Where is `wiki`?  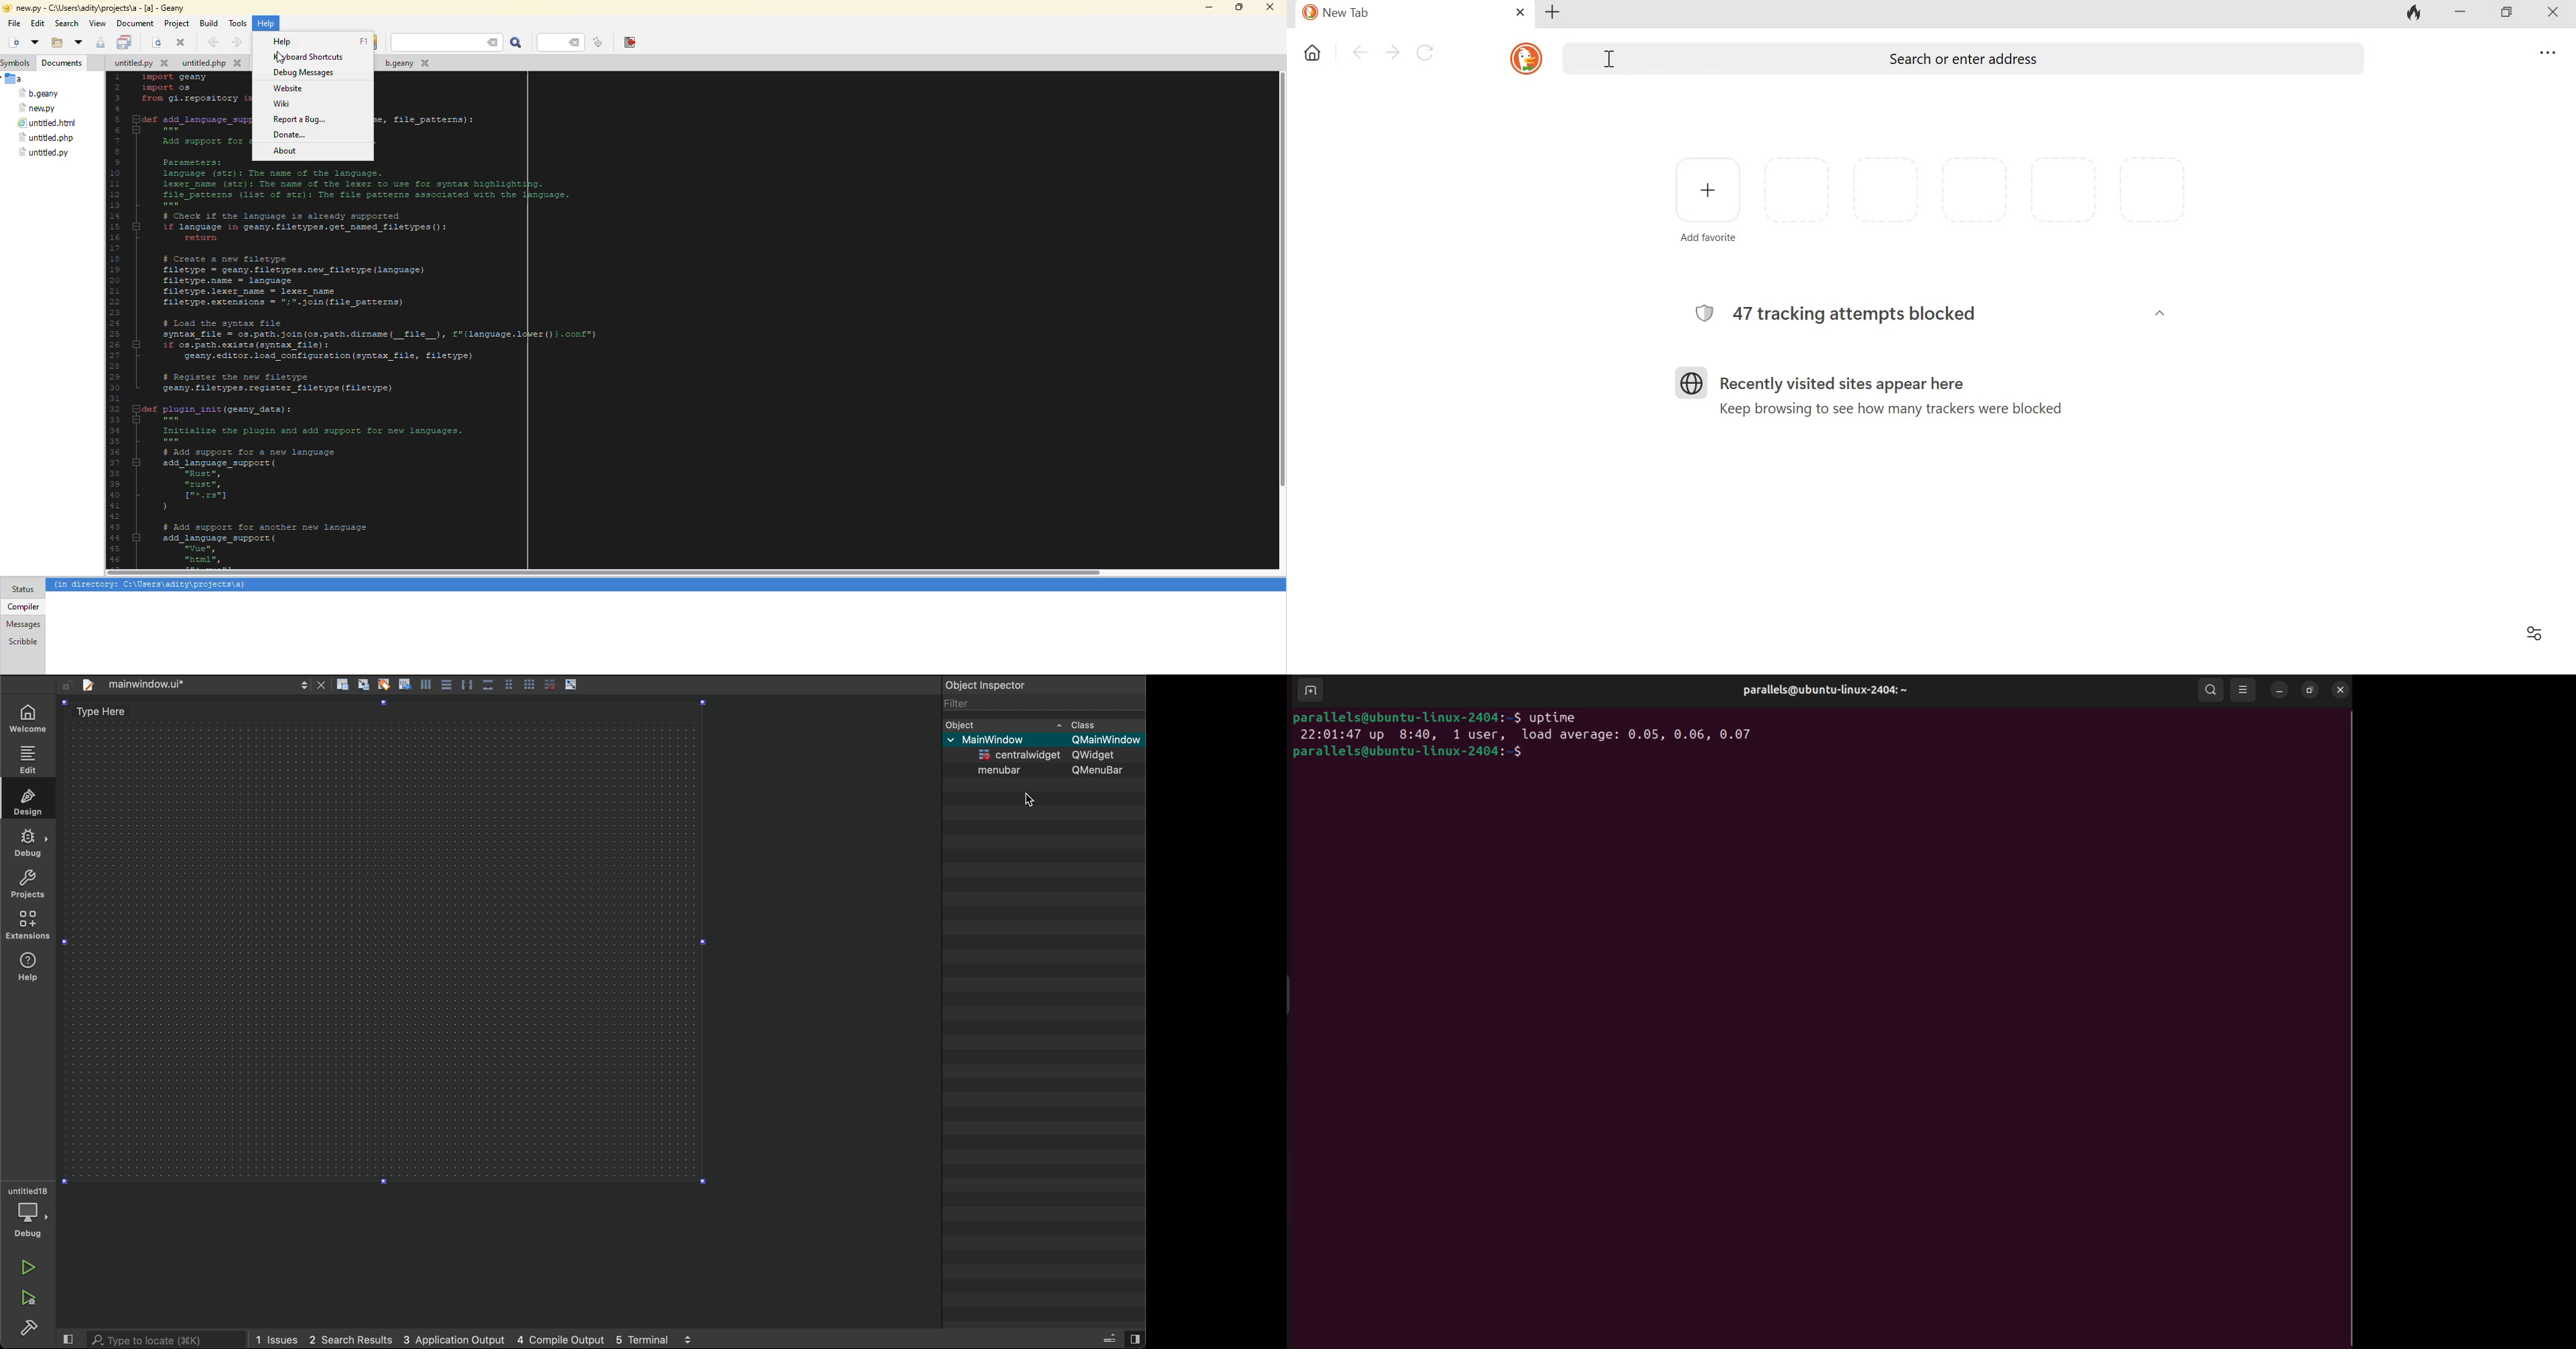
wiki is located at coordinates (282, 105).